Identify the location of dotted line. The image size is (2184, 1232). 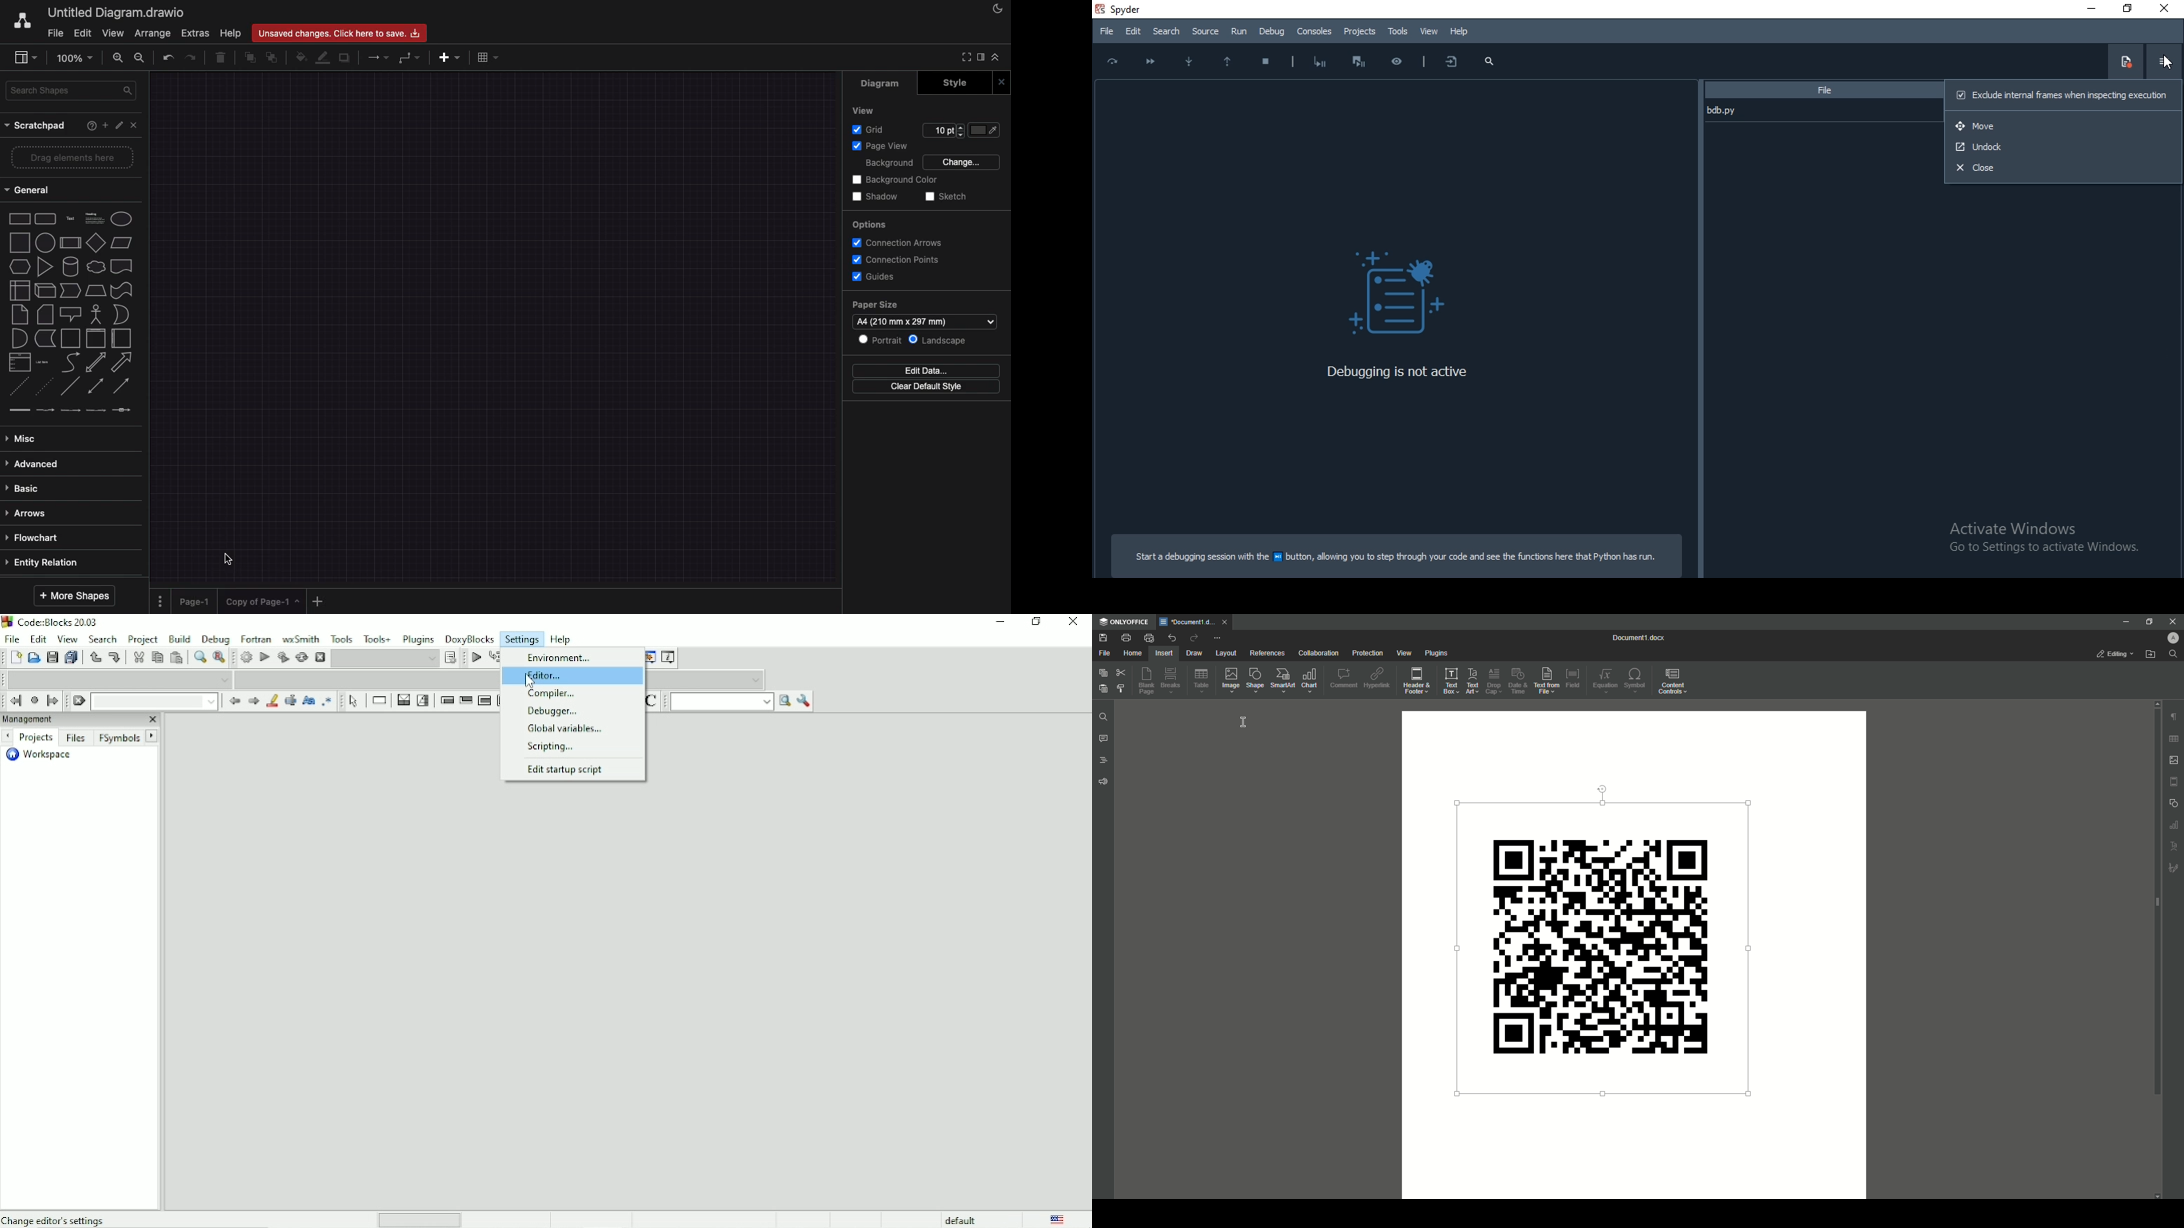
(44, 385).